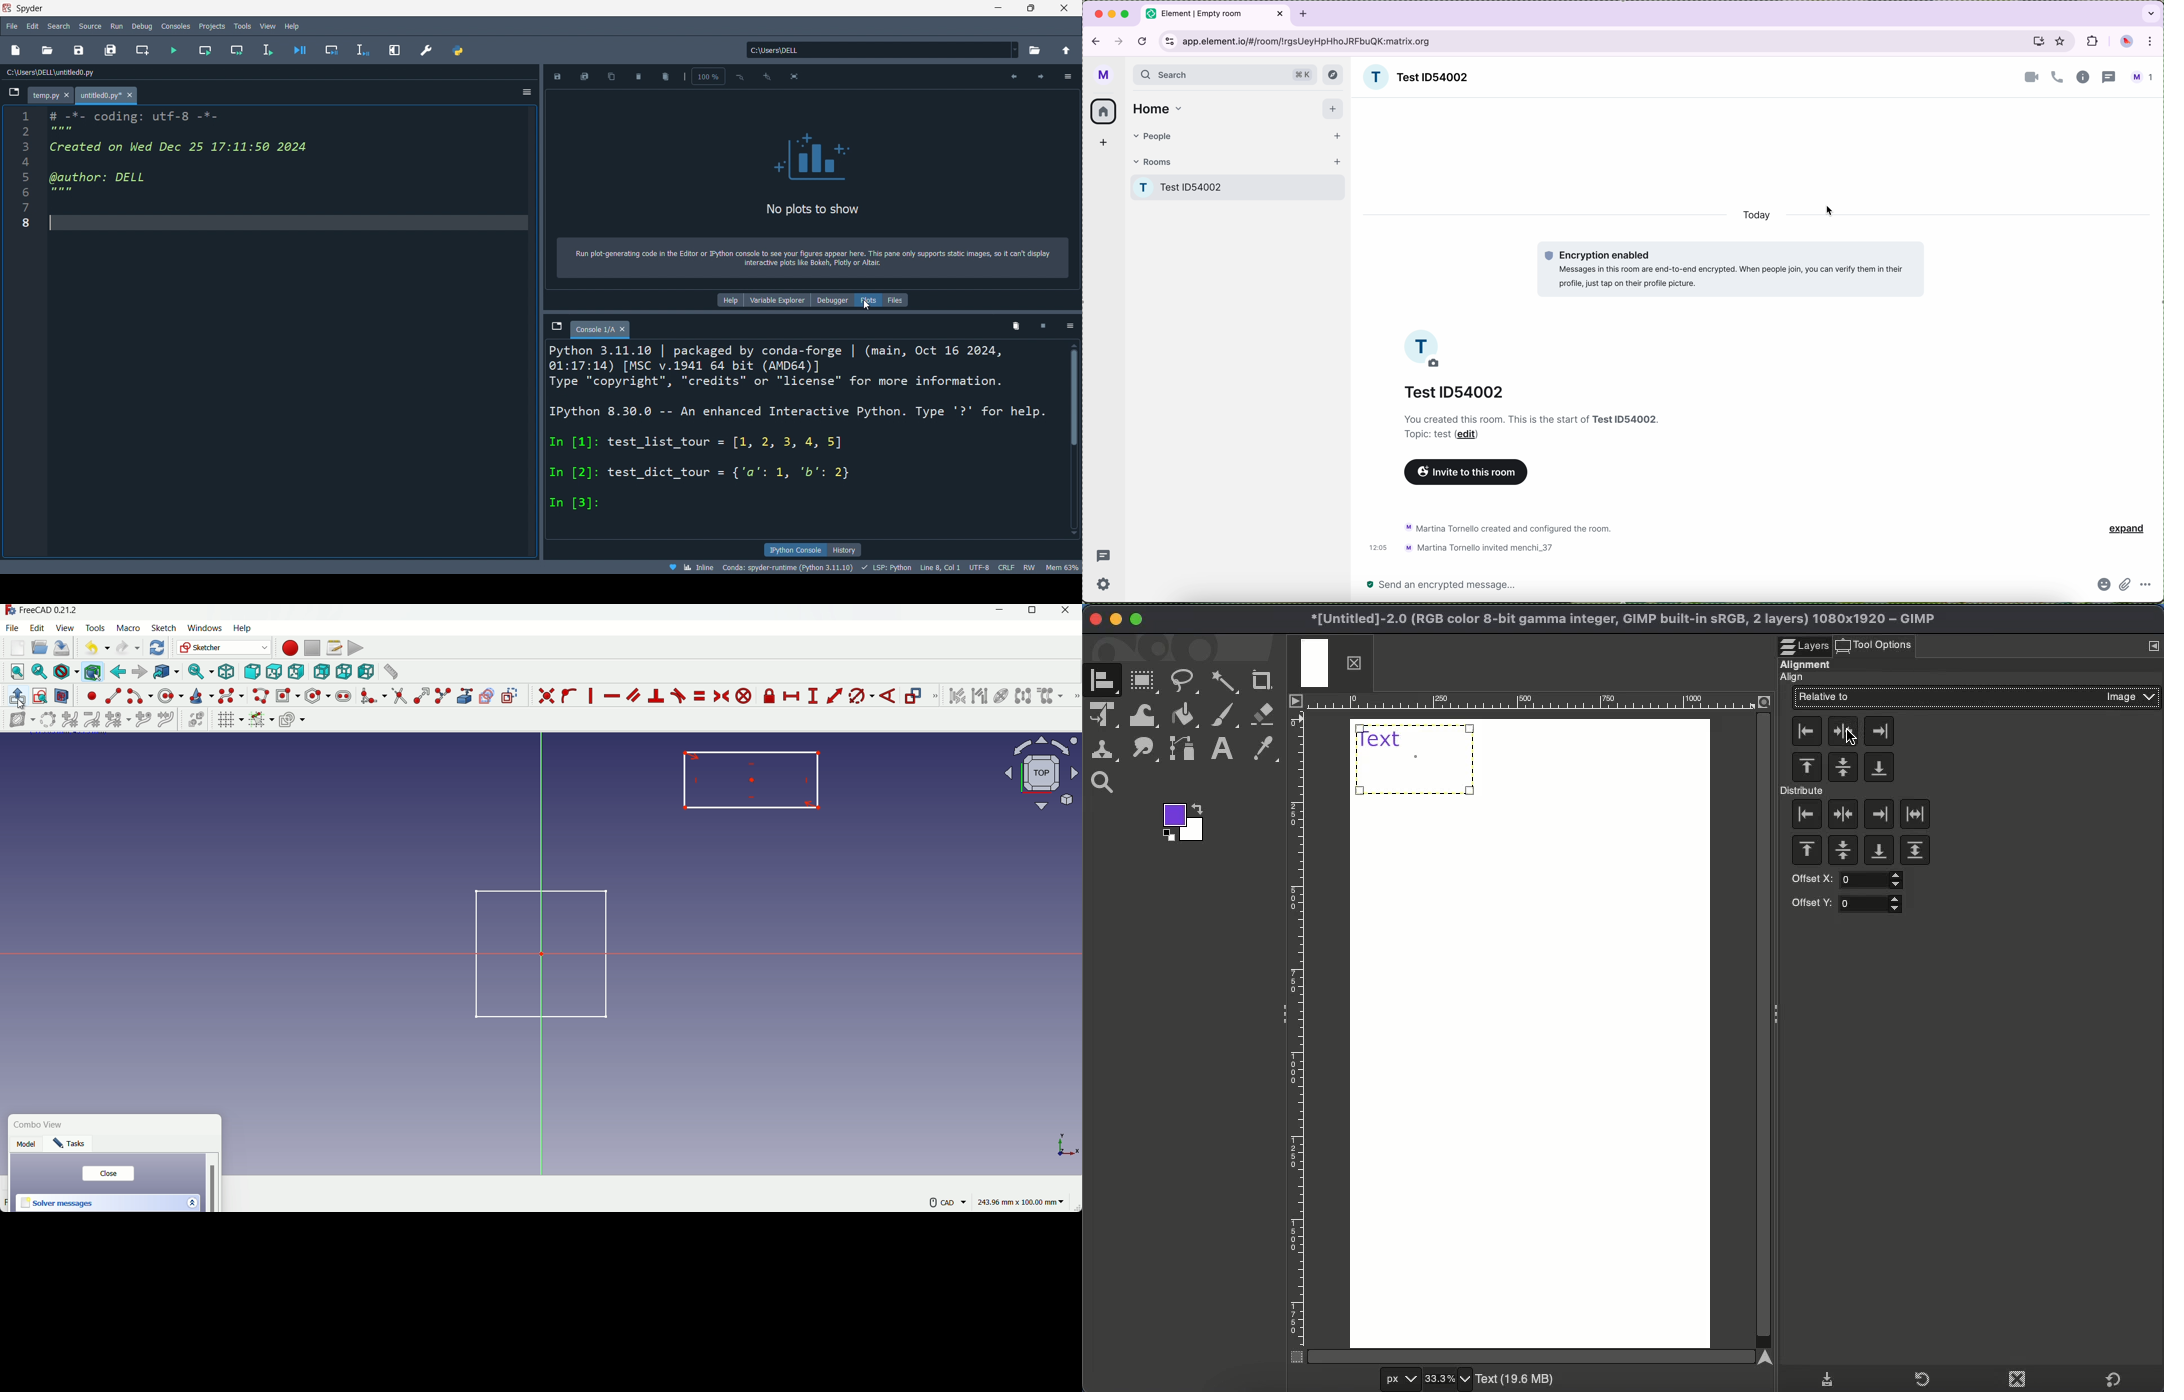 Image resolution: width=2184 pixels, height=1400 pixels. I want to click on new cell, so click(142, 50).